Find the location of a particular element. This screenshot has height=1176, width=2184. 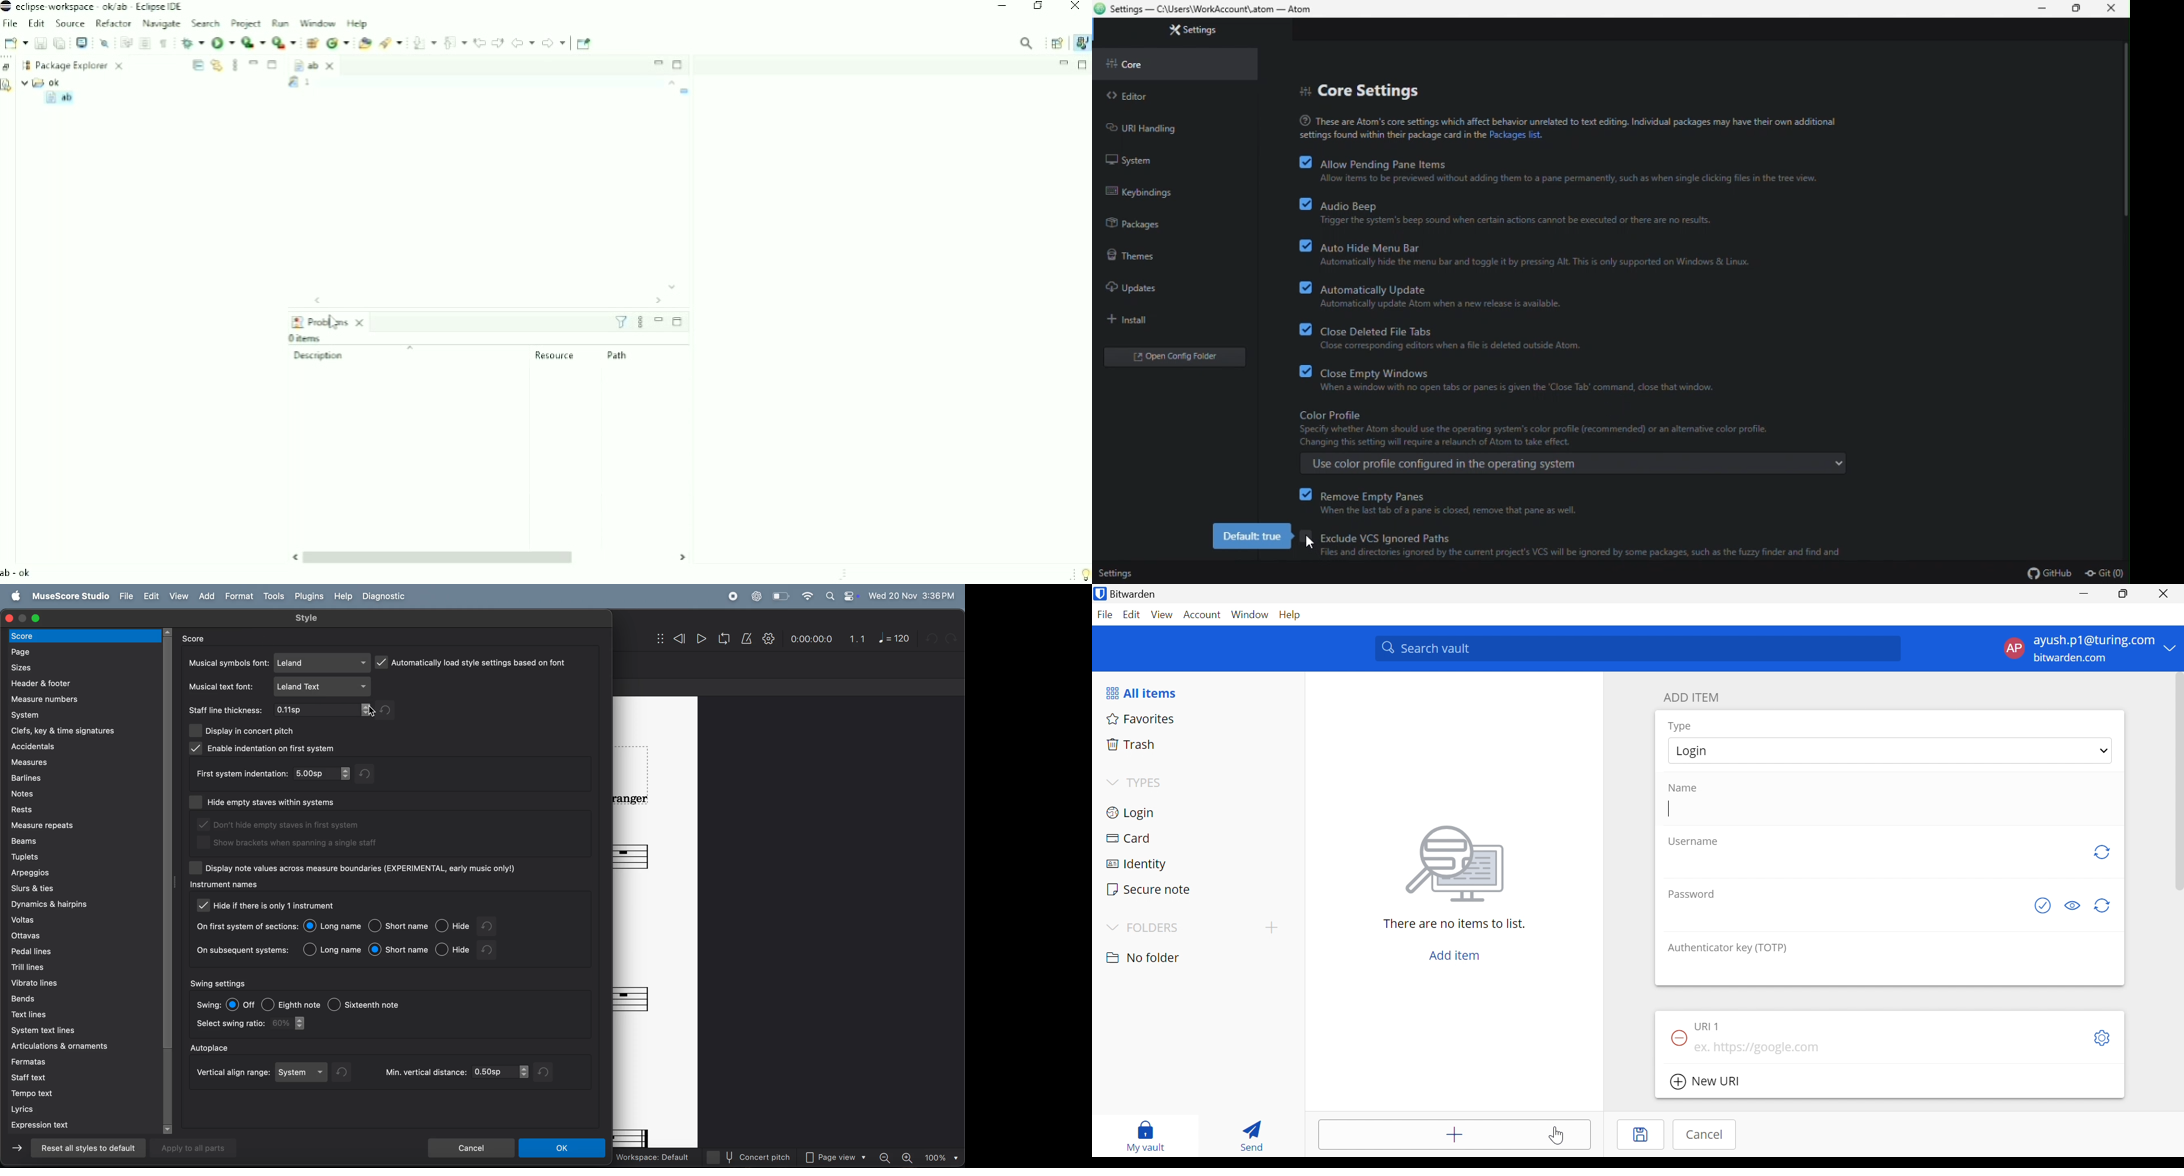

Resource is located at coordinates (555, 355).